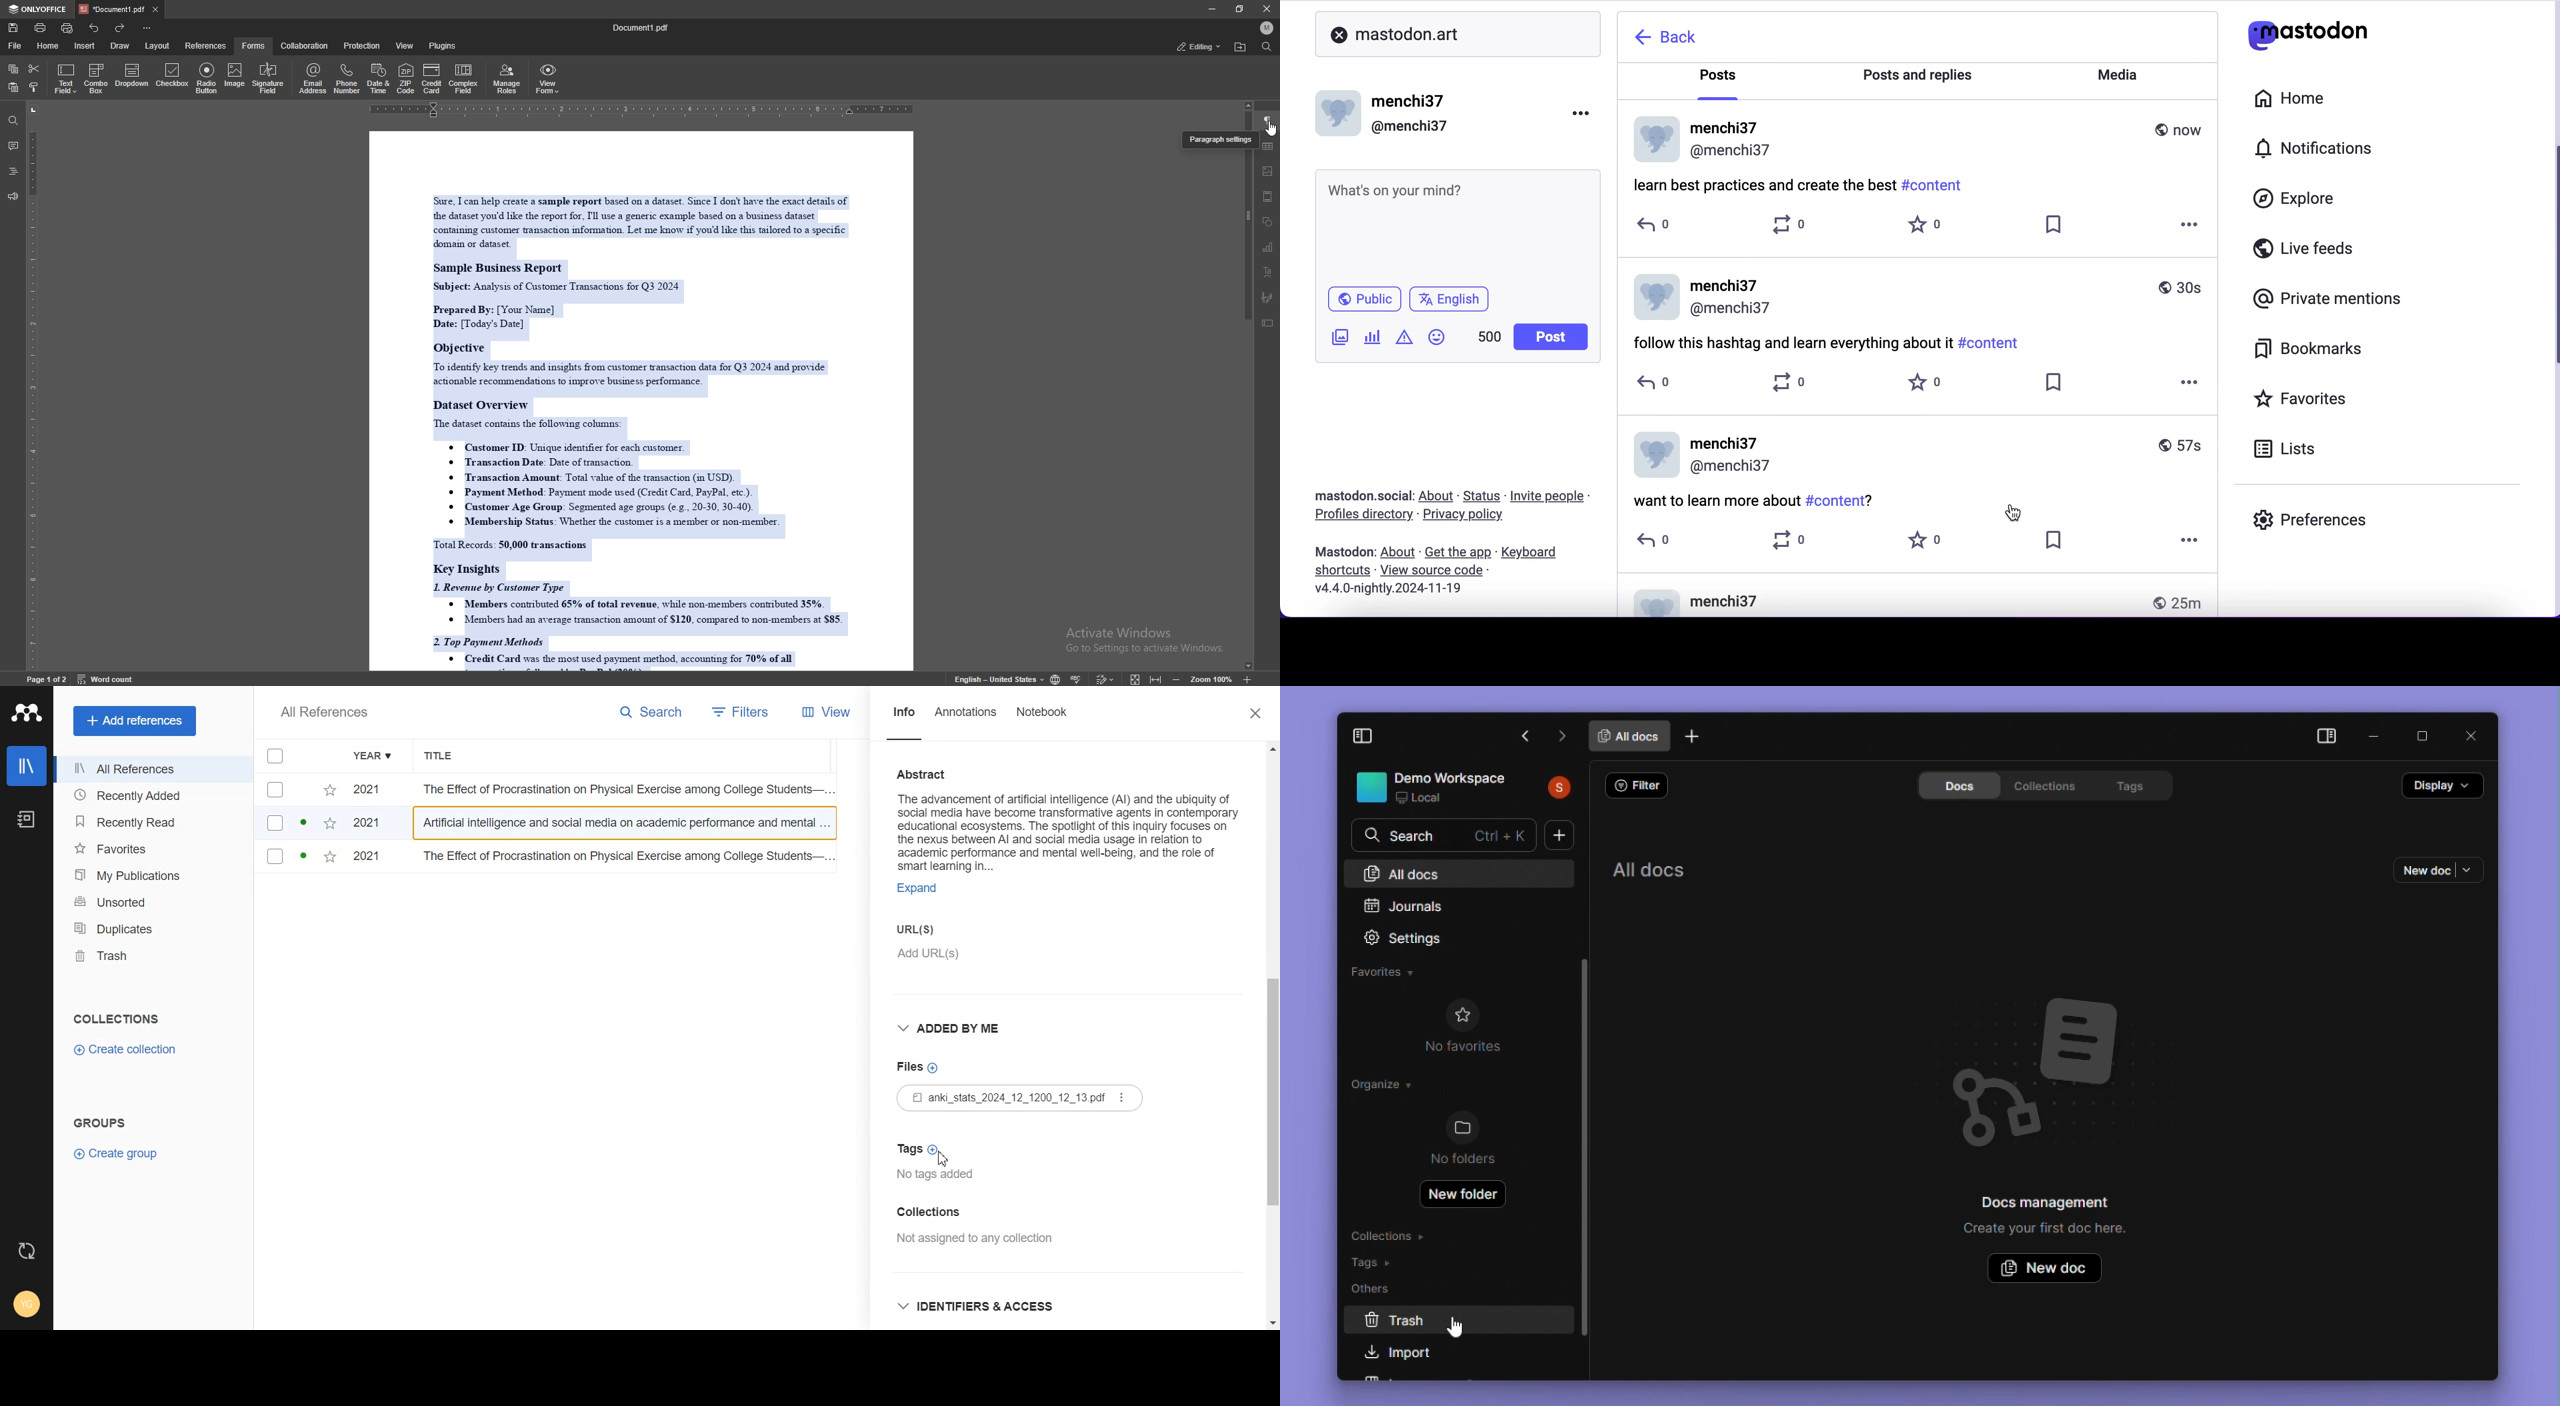 The height and width of the screenshot is (1428, 2576). Describe the element at coordinates (1416, 591) in the screenshot. I see `2024-11-19` at that location.